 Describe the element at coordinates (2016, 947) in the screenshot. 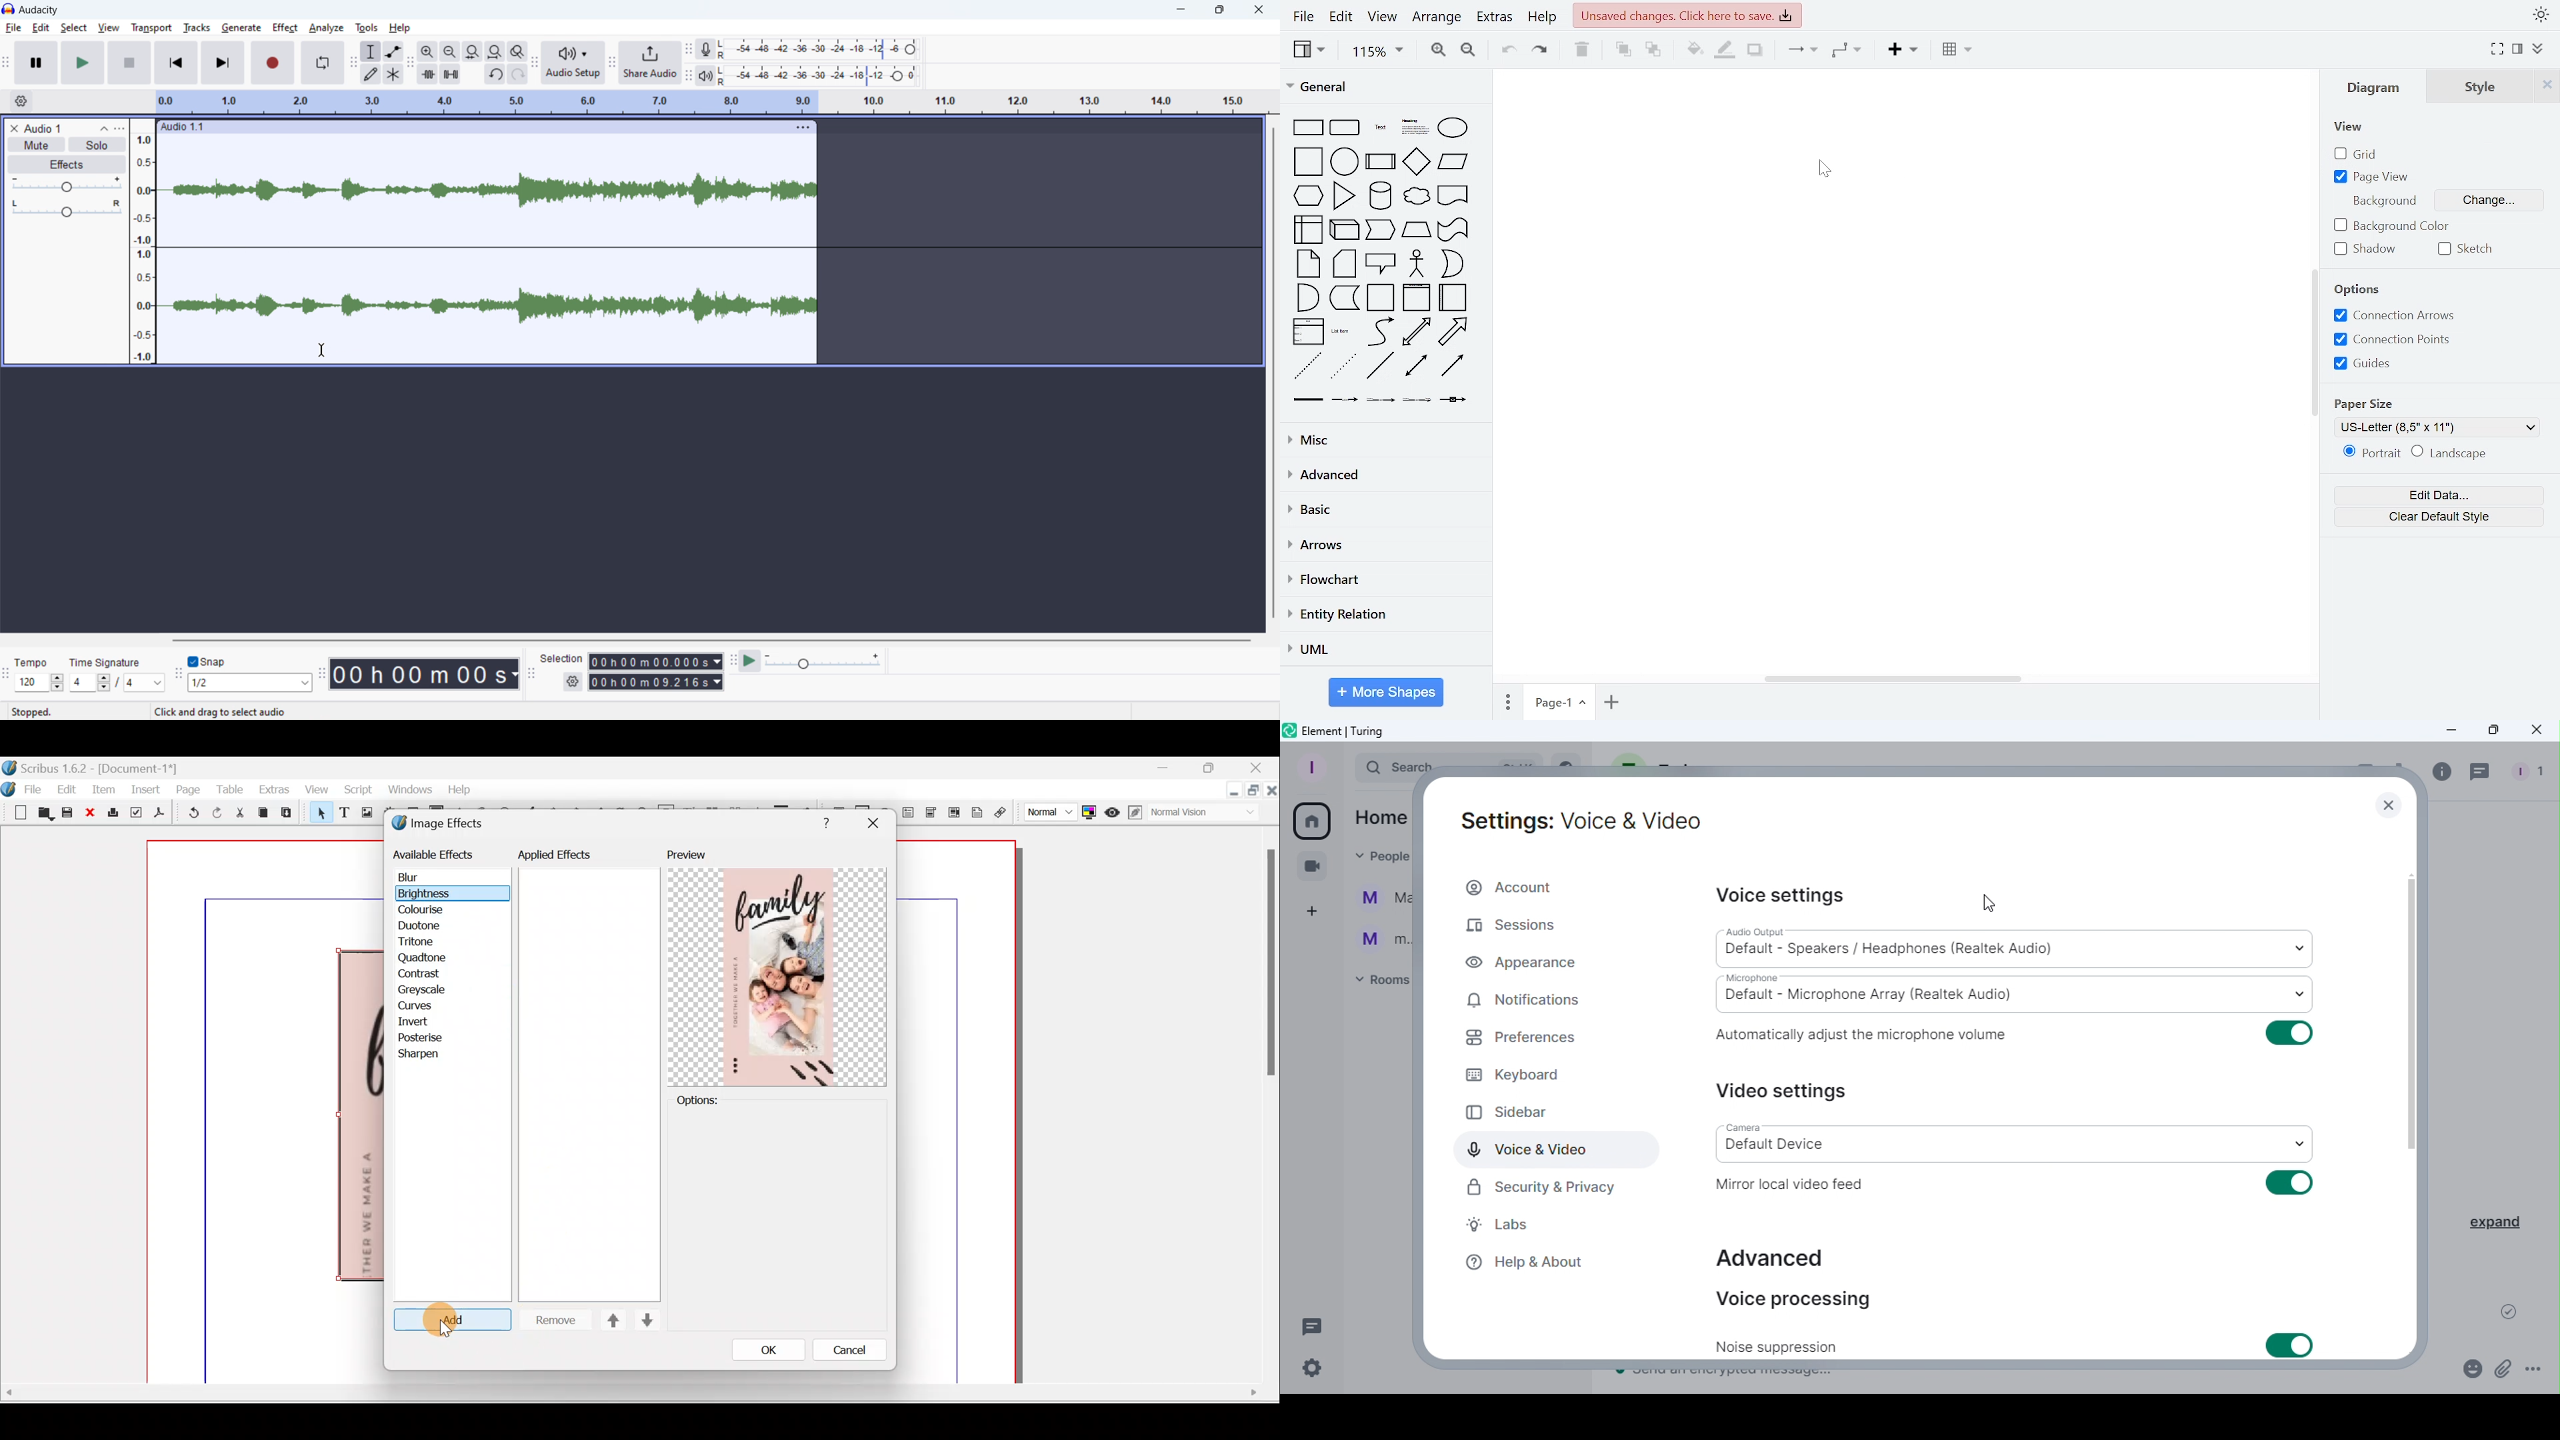

I see `Audio output` at that location.